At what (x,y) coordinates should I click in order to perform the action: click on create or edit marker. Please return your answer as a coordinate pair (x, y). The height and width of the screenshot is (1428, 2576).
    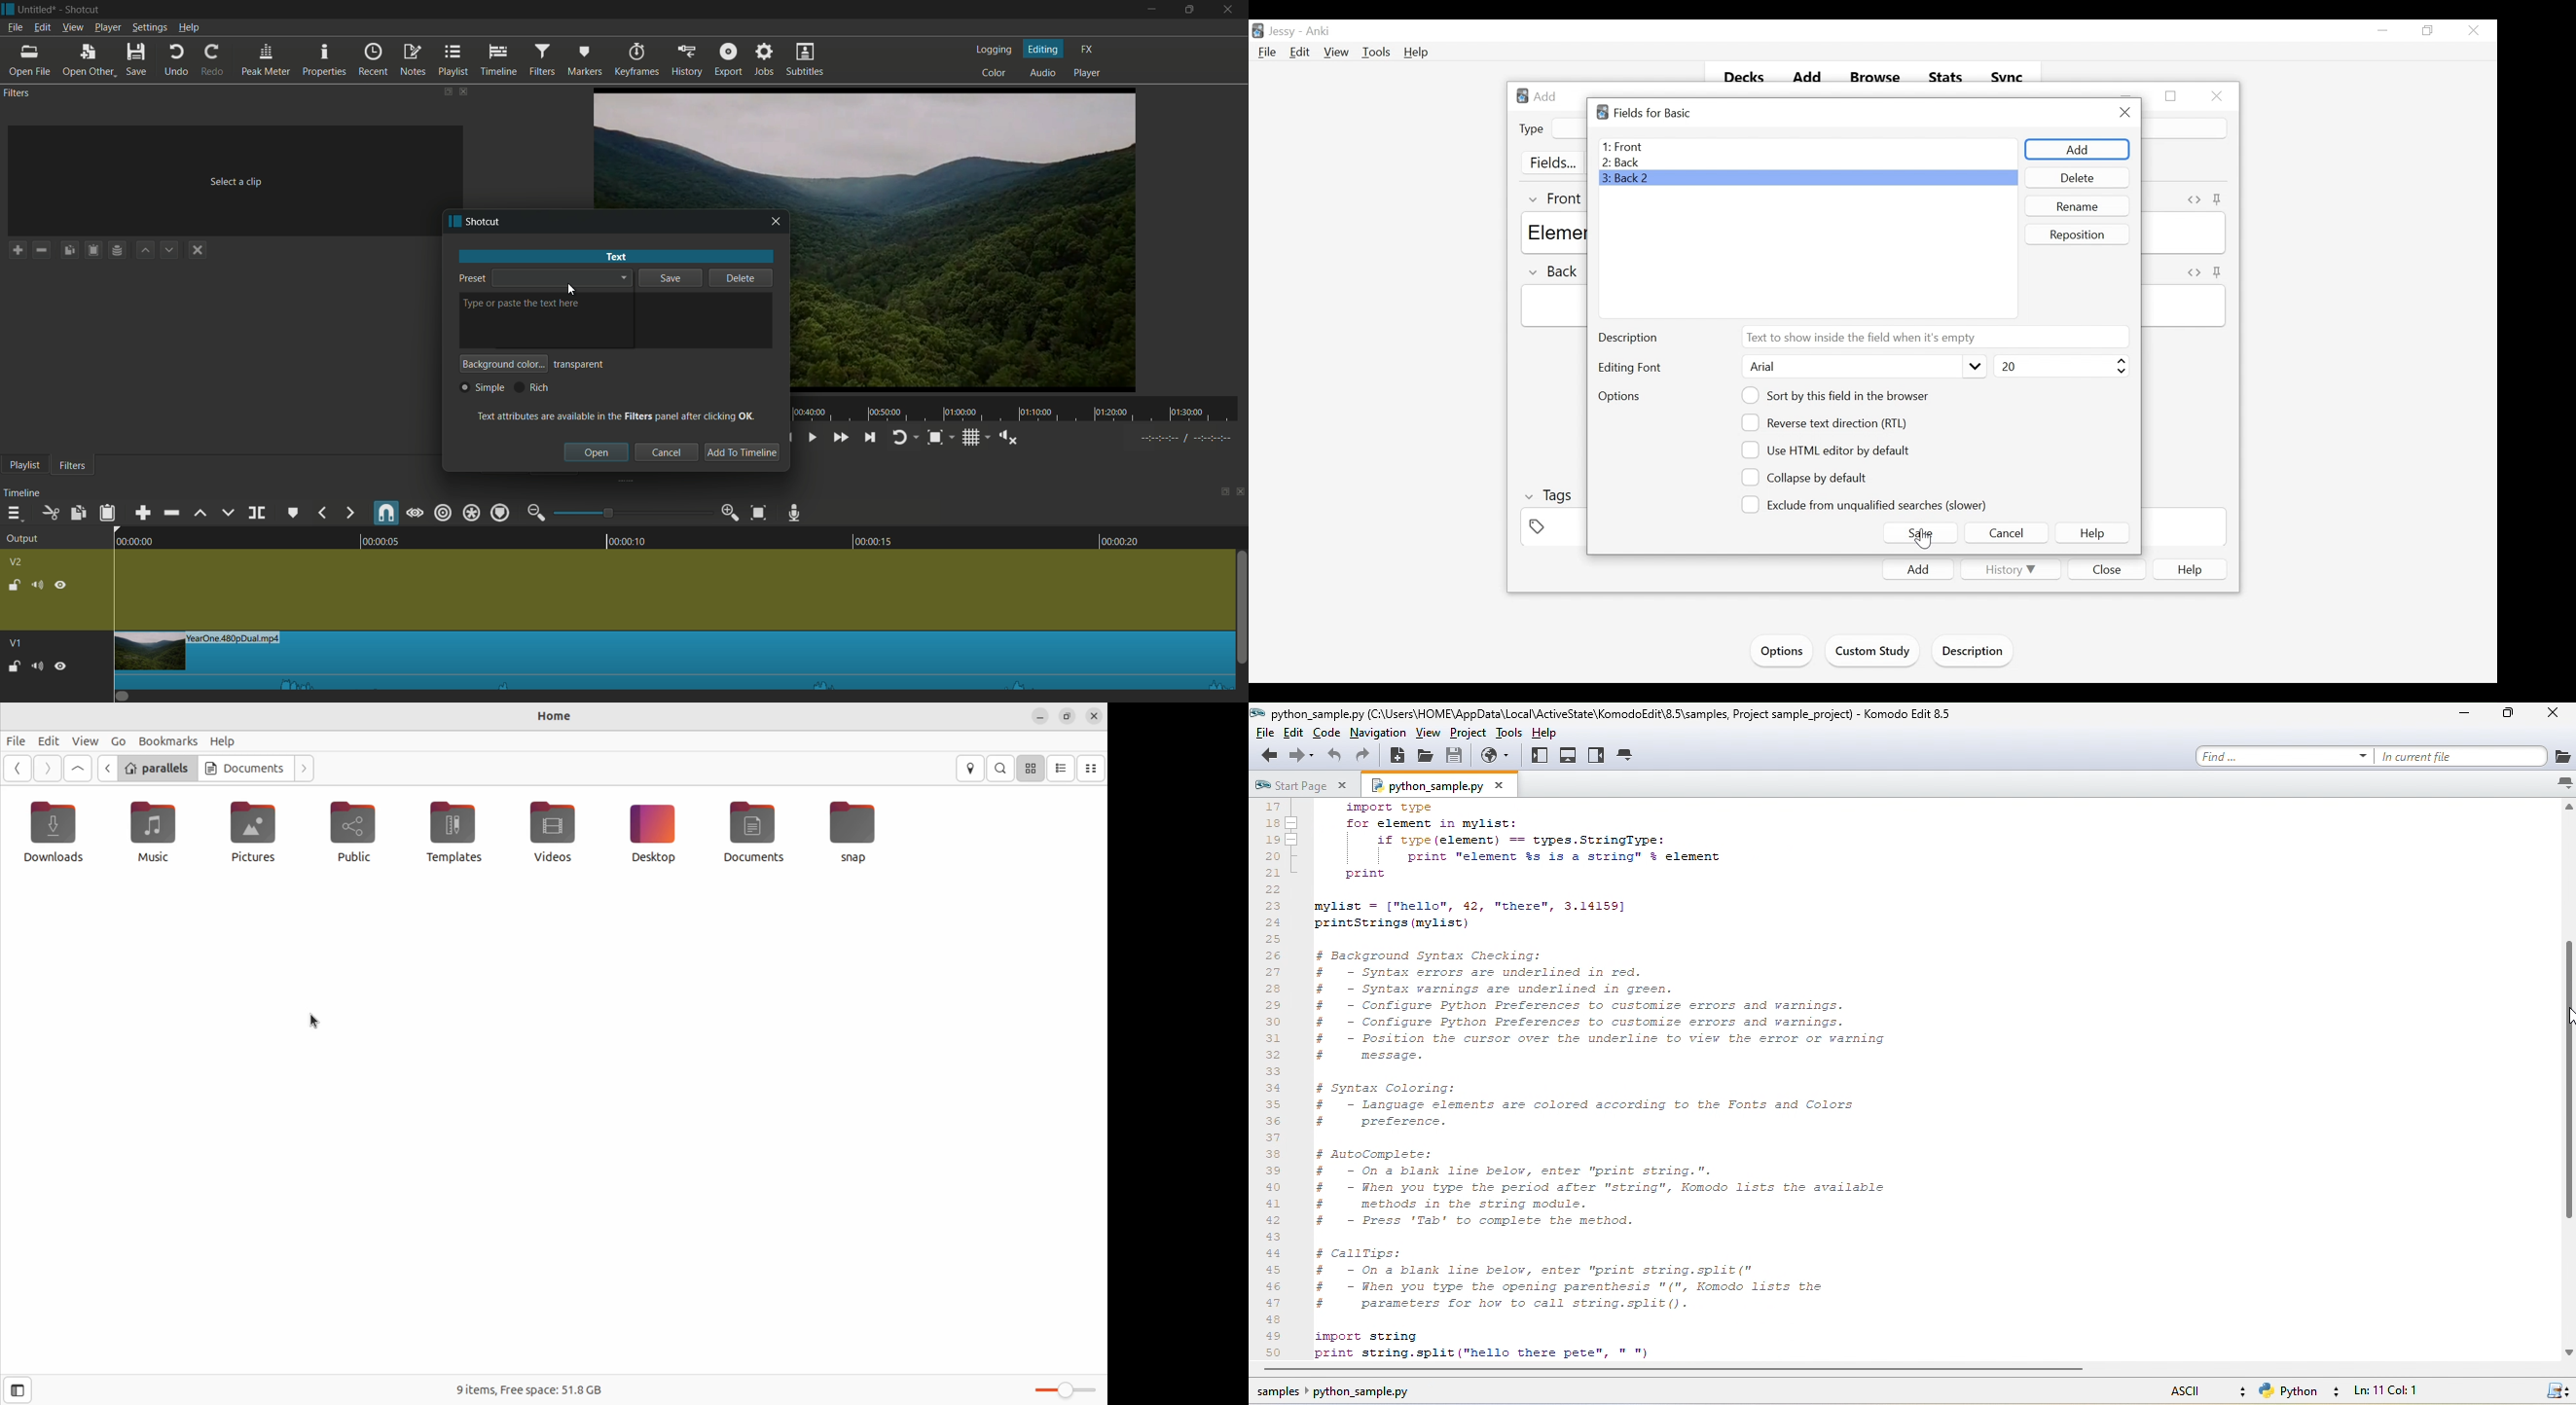
    Looking at the image, I should click on (293, 512).